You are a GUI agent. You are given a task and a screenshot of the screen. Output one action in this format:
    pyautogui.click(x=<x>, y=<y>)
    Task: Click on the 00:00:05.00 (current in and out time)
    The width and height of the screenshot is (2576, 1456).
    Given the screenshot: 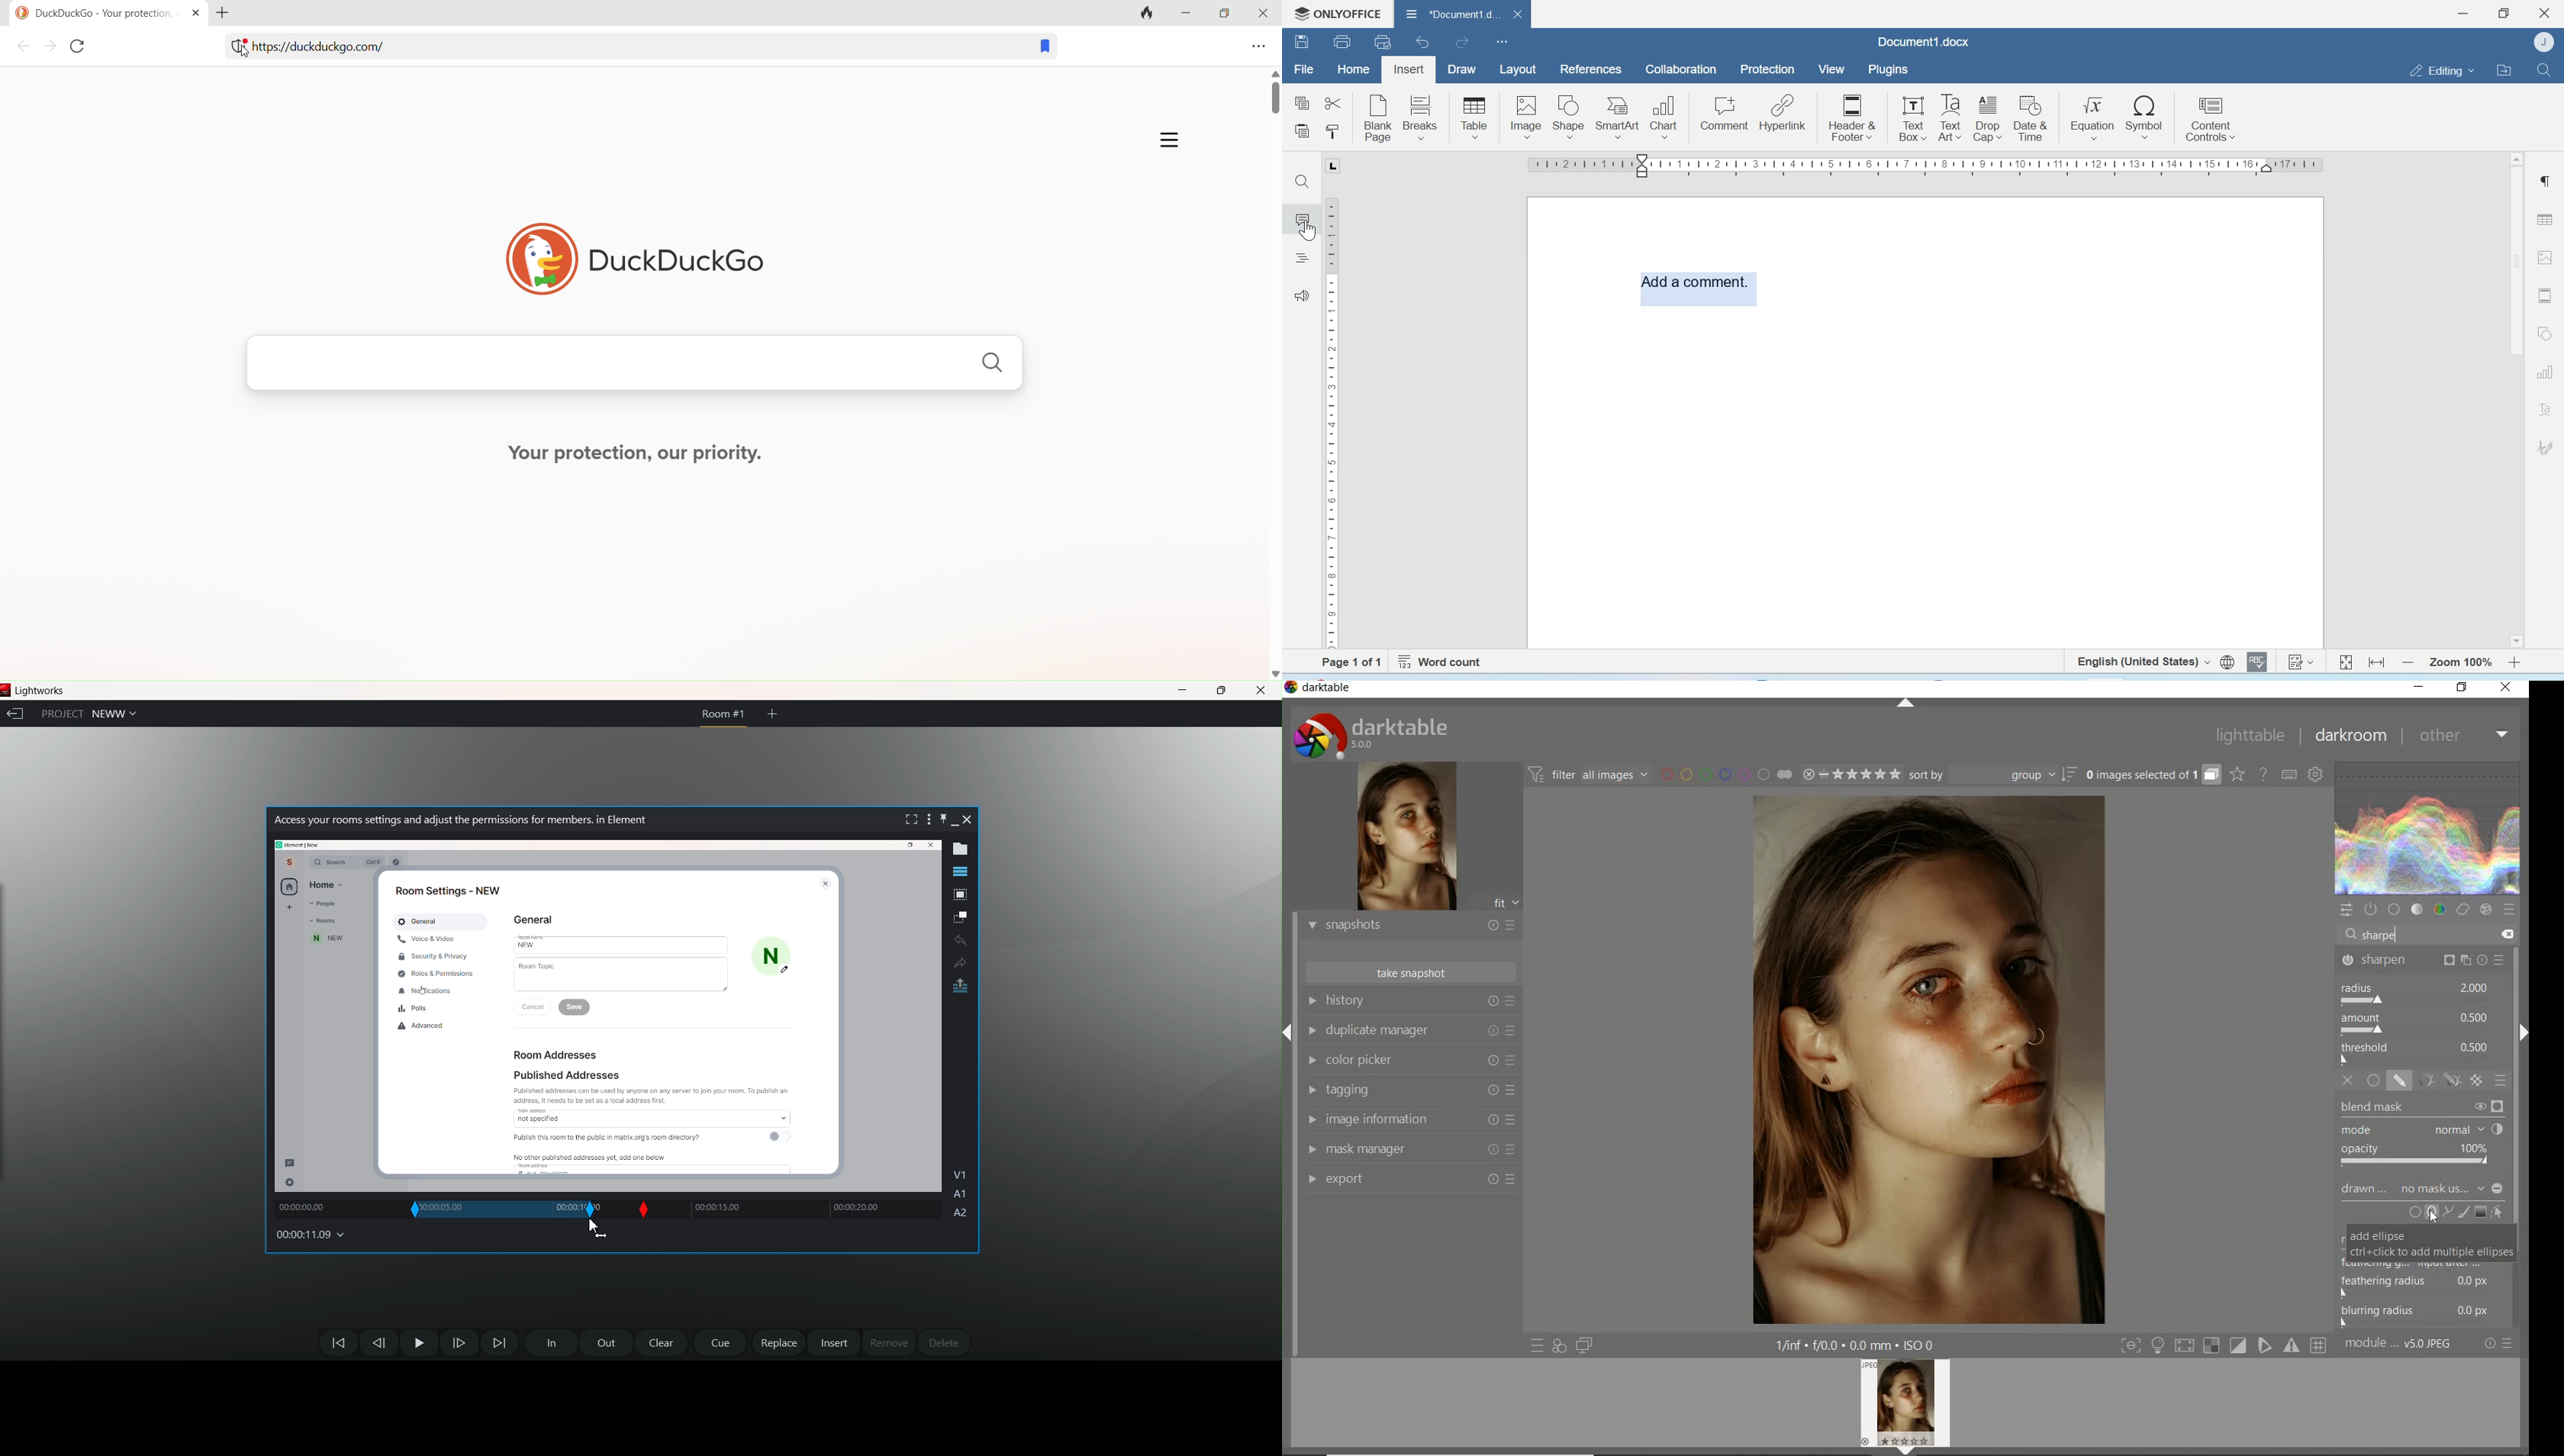 What is the action you would take?
    pyautogui.click(x=467, y=1212)
    